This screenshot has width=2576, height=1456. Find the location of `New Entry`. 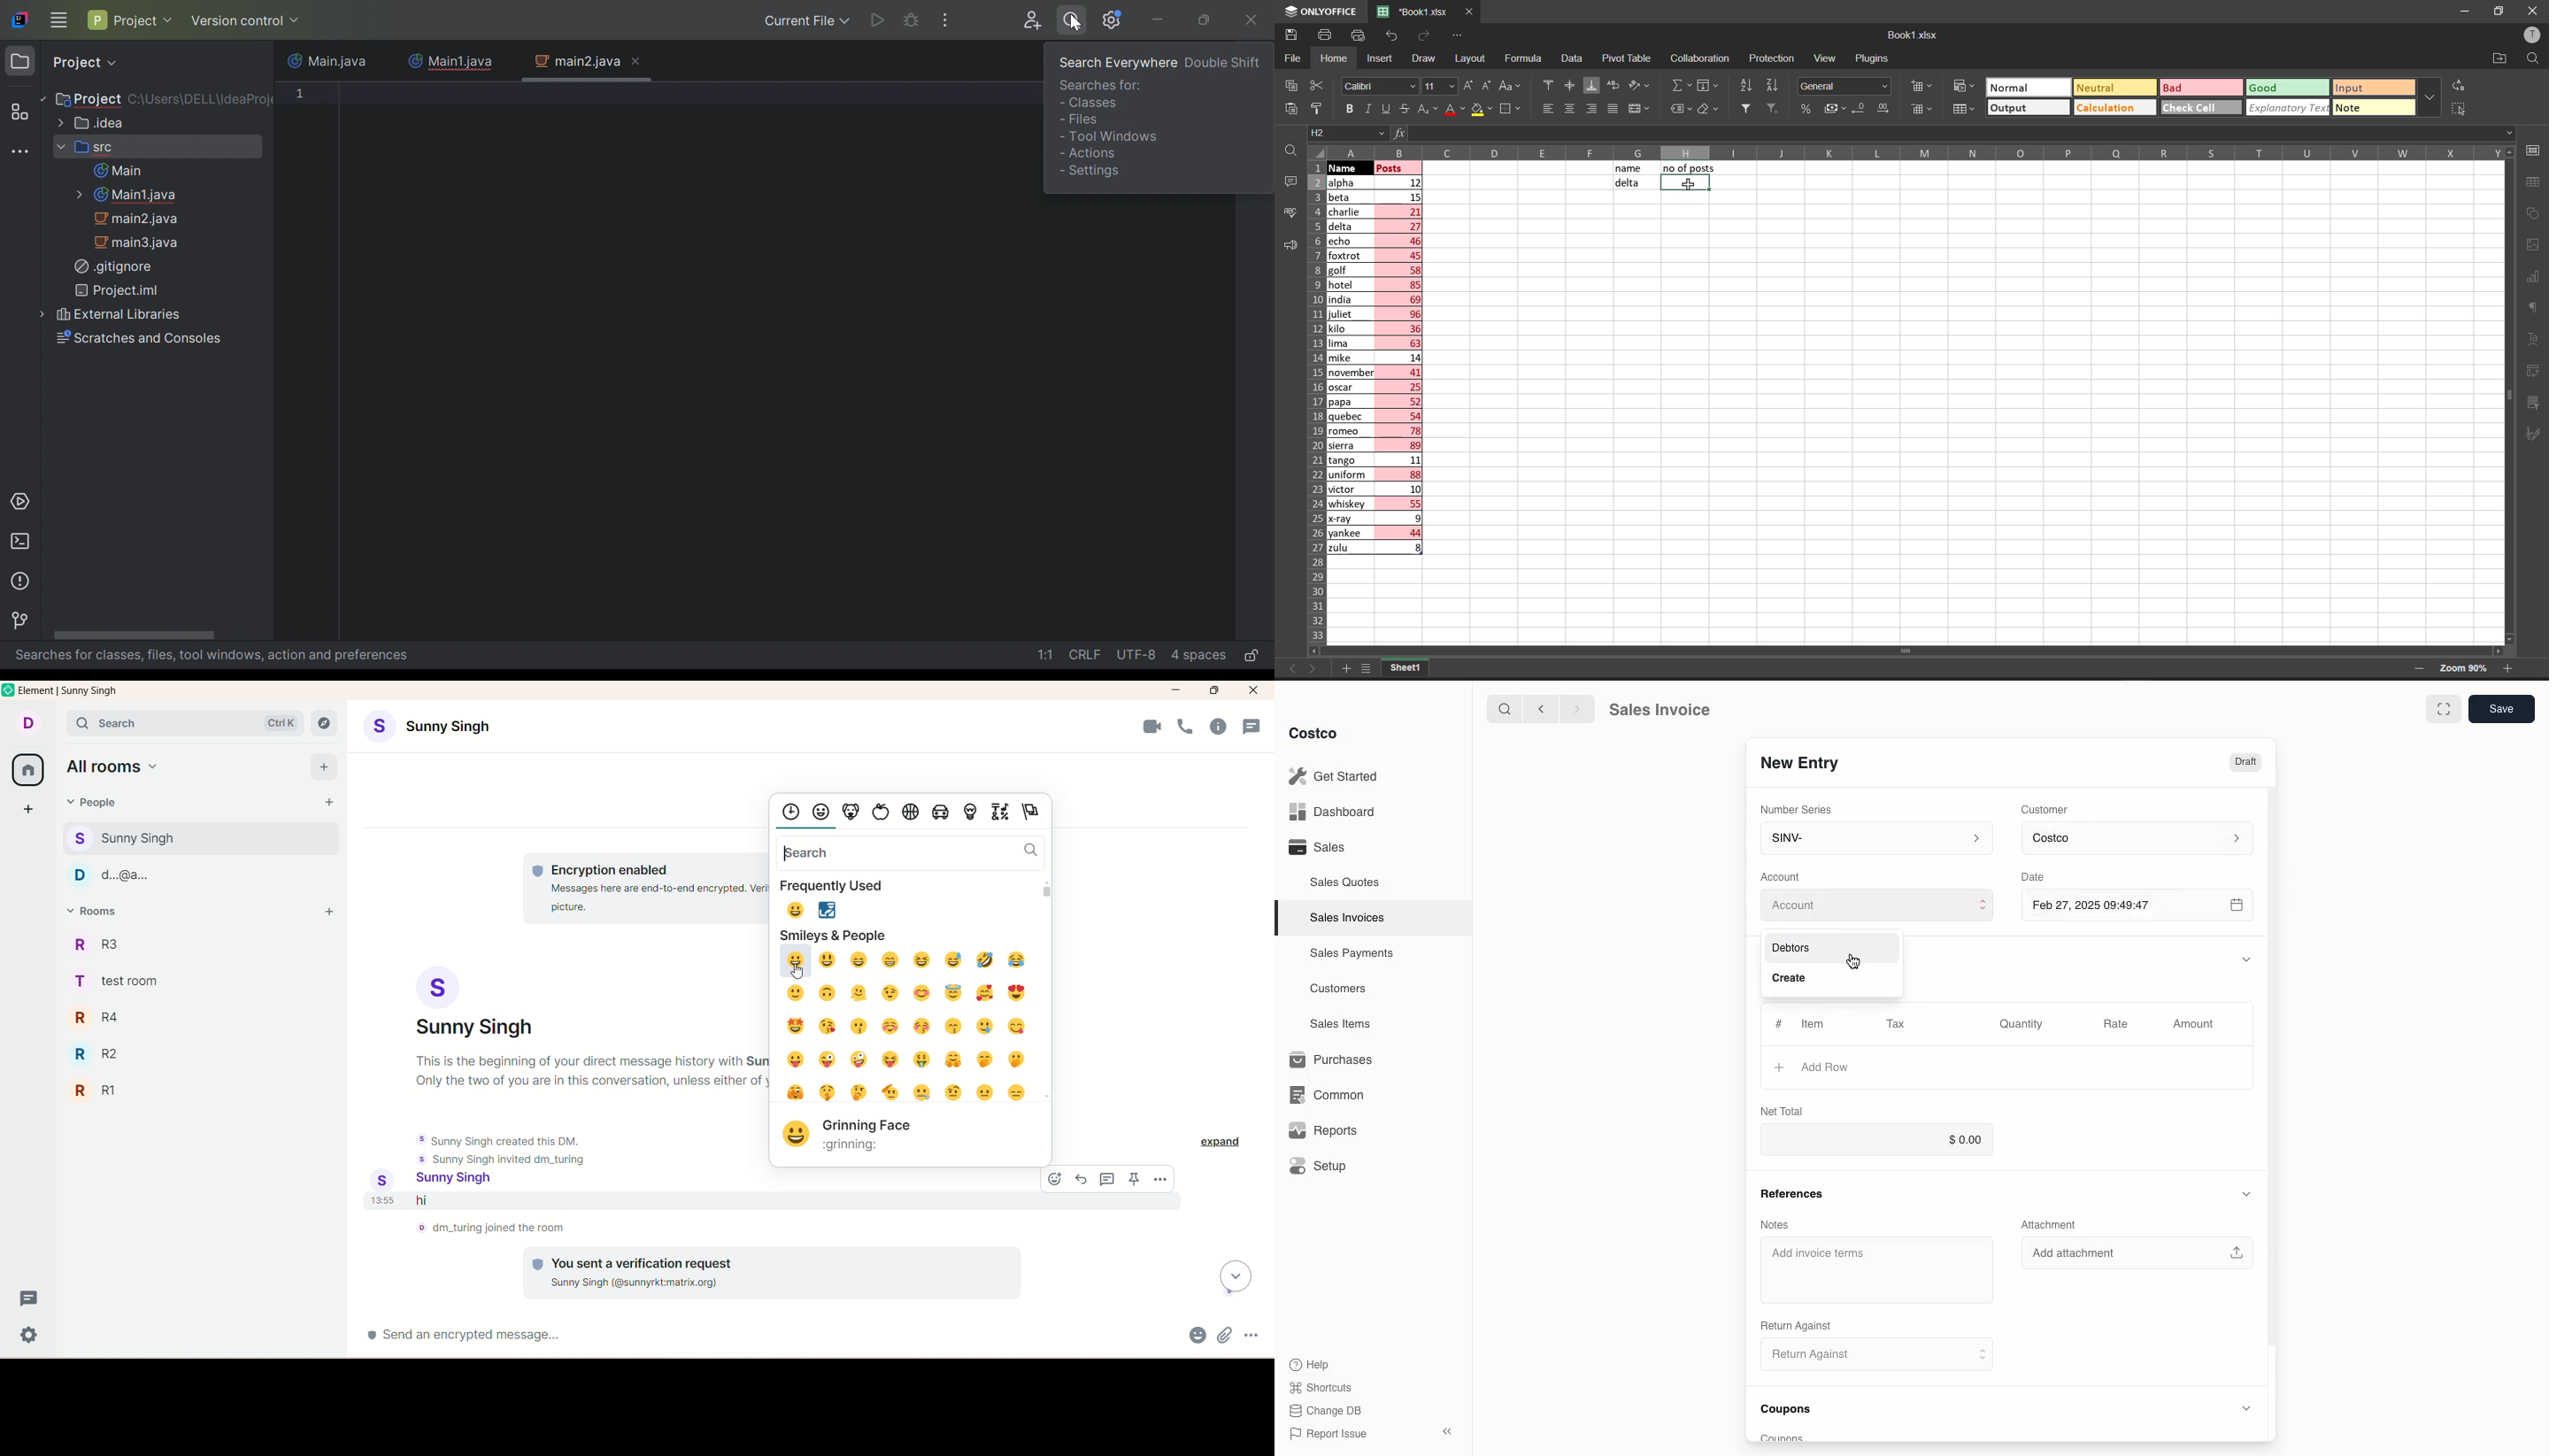

New Entry is located at coordinates (1799, 763).